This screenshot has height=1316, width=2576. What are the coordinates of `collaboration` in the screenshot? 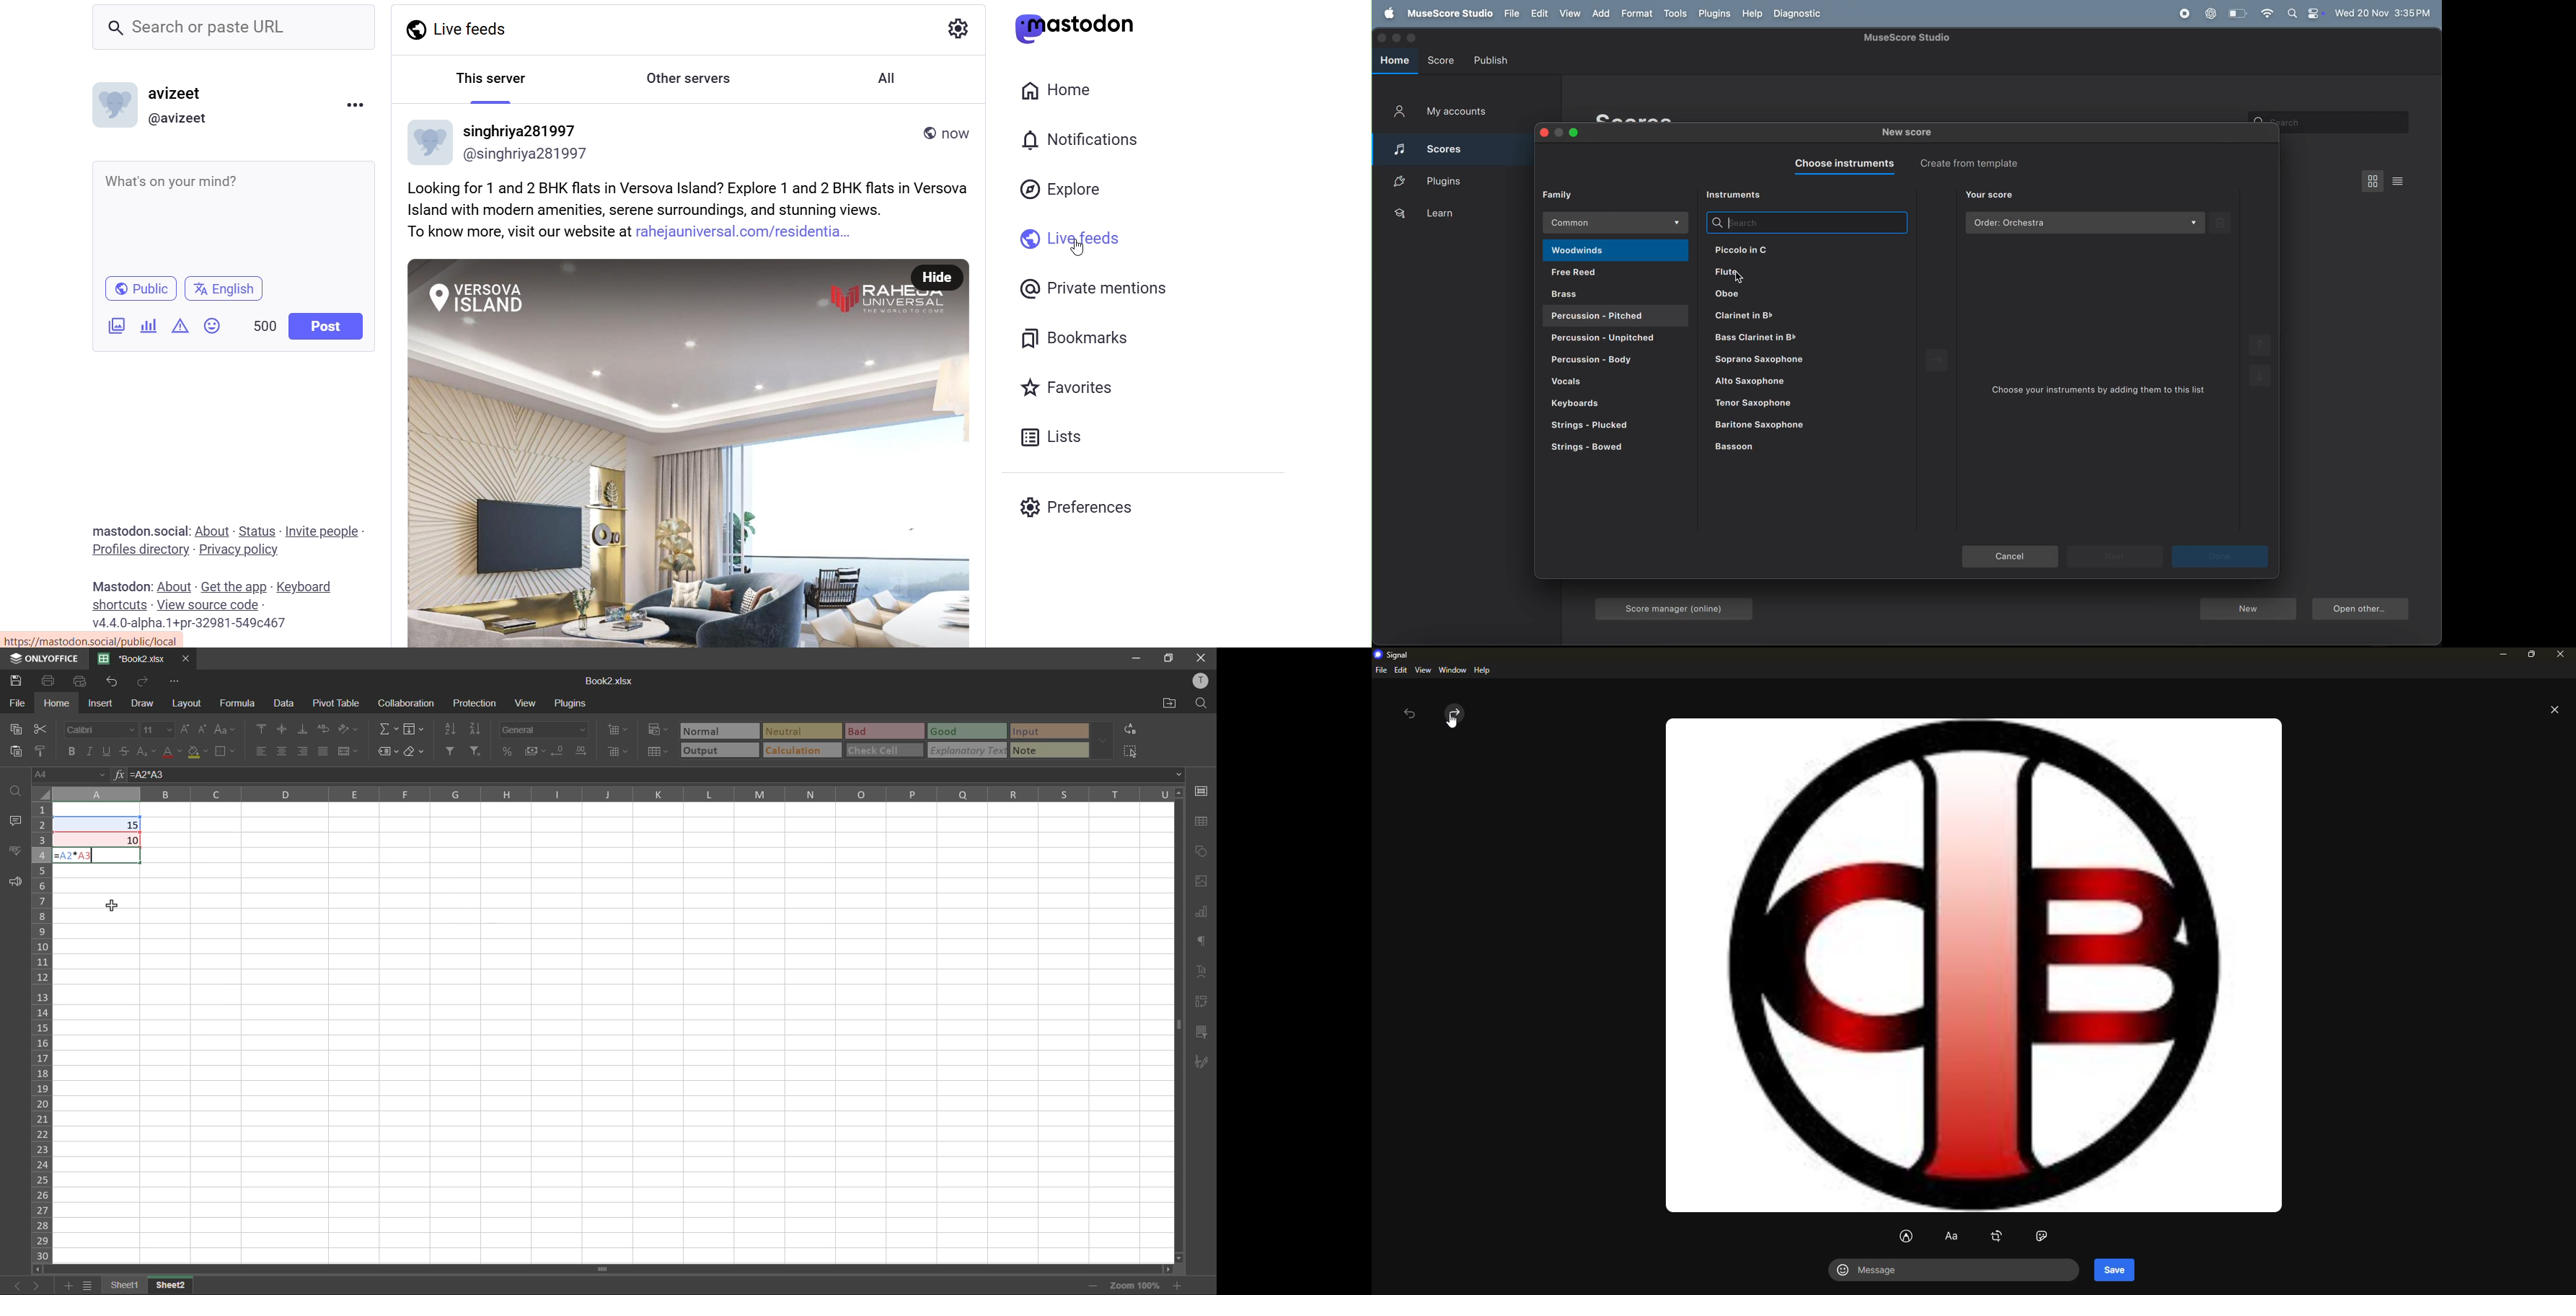 It's located at (405, 704).